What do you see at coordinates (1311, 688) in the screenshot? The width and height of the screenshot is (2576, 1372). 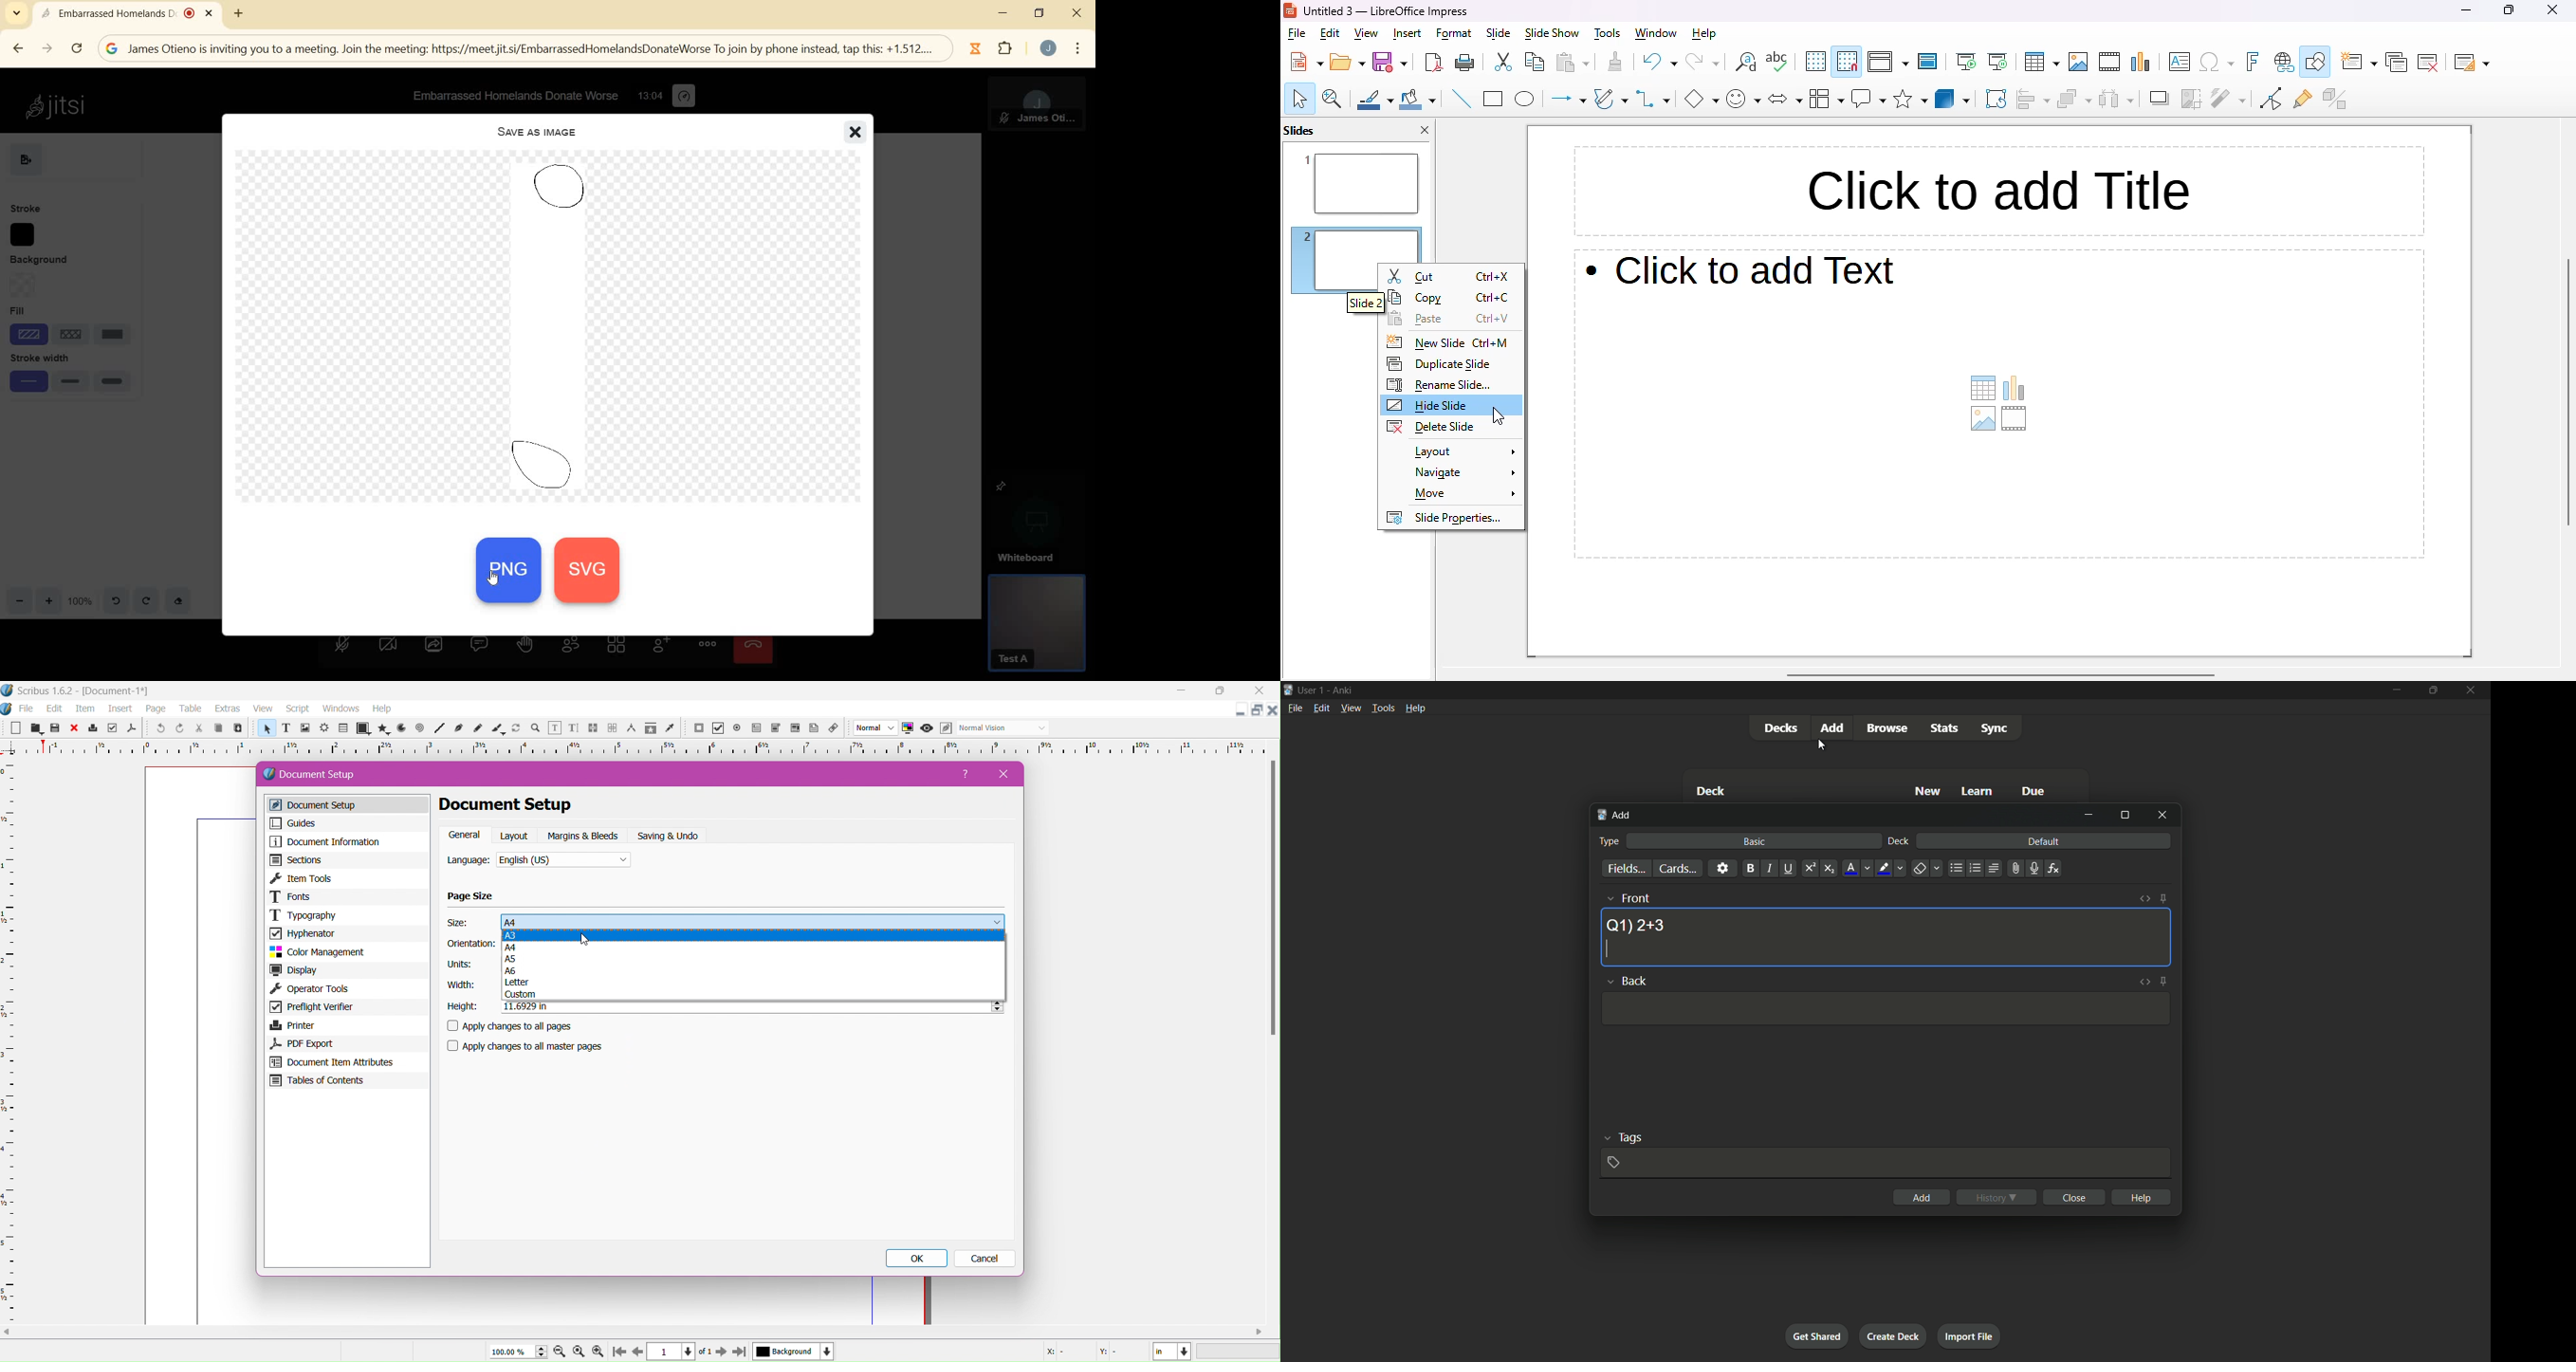 I see `user 1` at bounding box center [1311, 688].